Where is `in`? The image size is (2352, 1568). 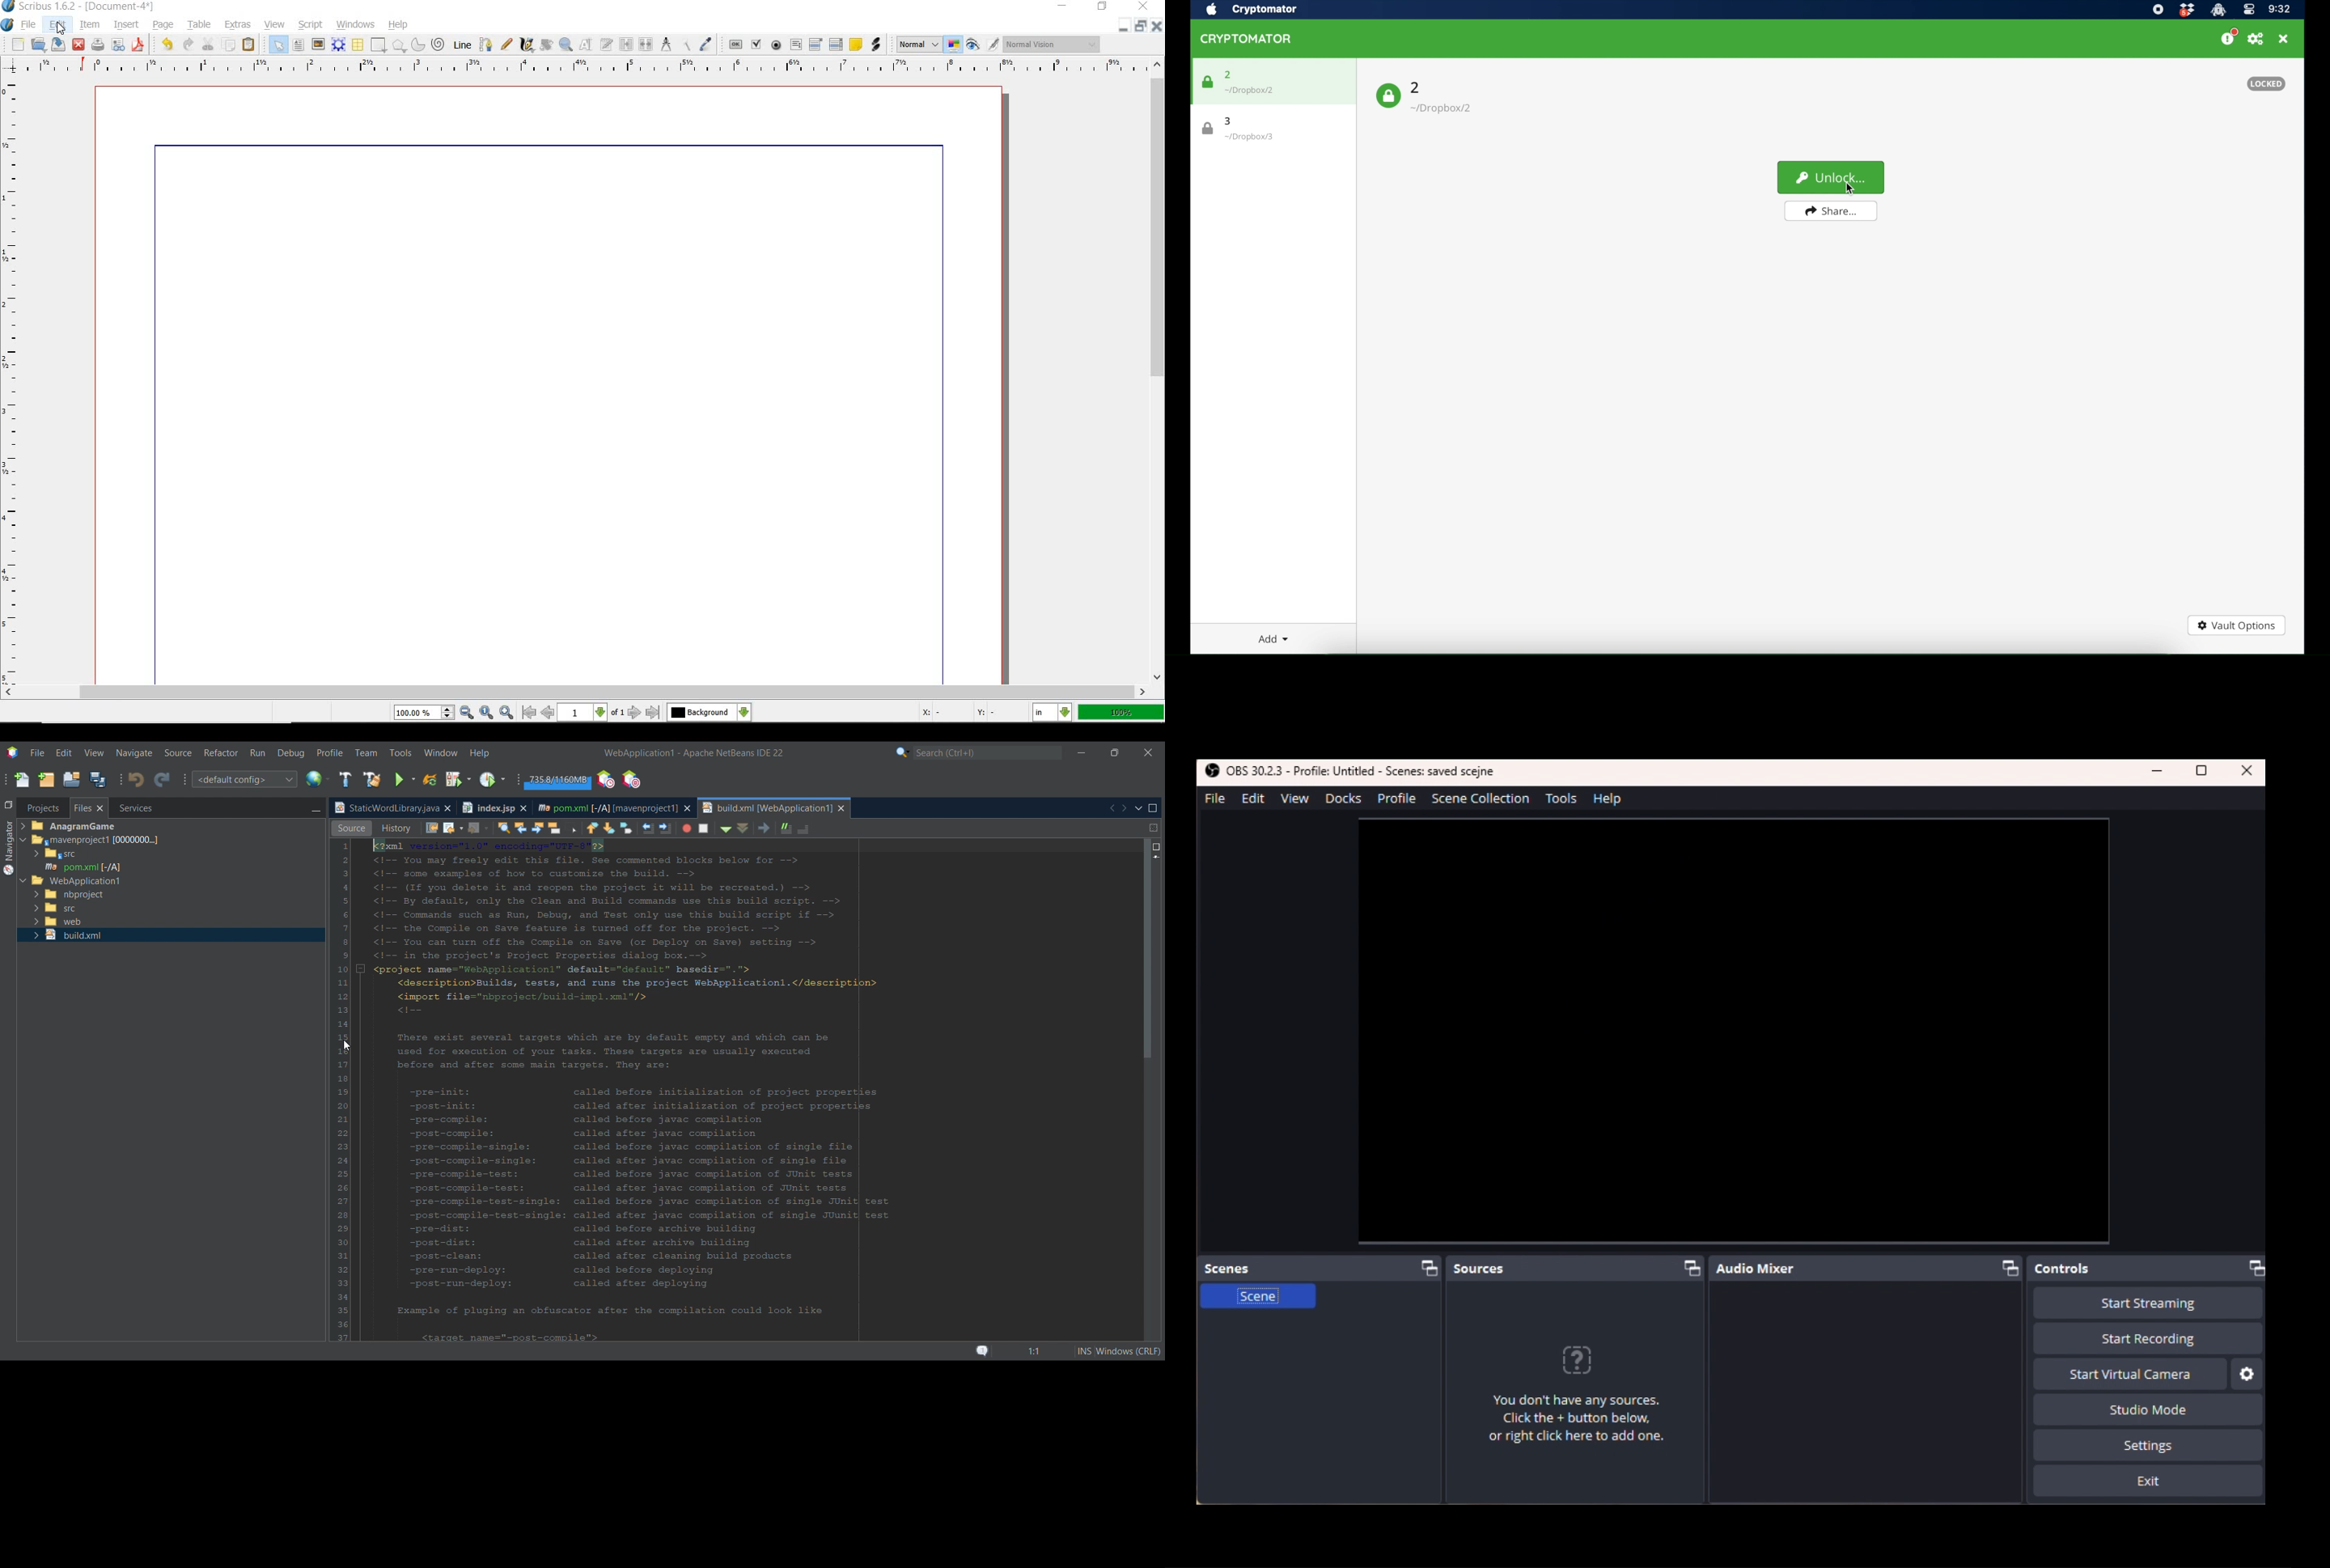 in is located at coordinates (1053, 714).